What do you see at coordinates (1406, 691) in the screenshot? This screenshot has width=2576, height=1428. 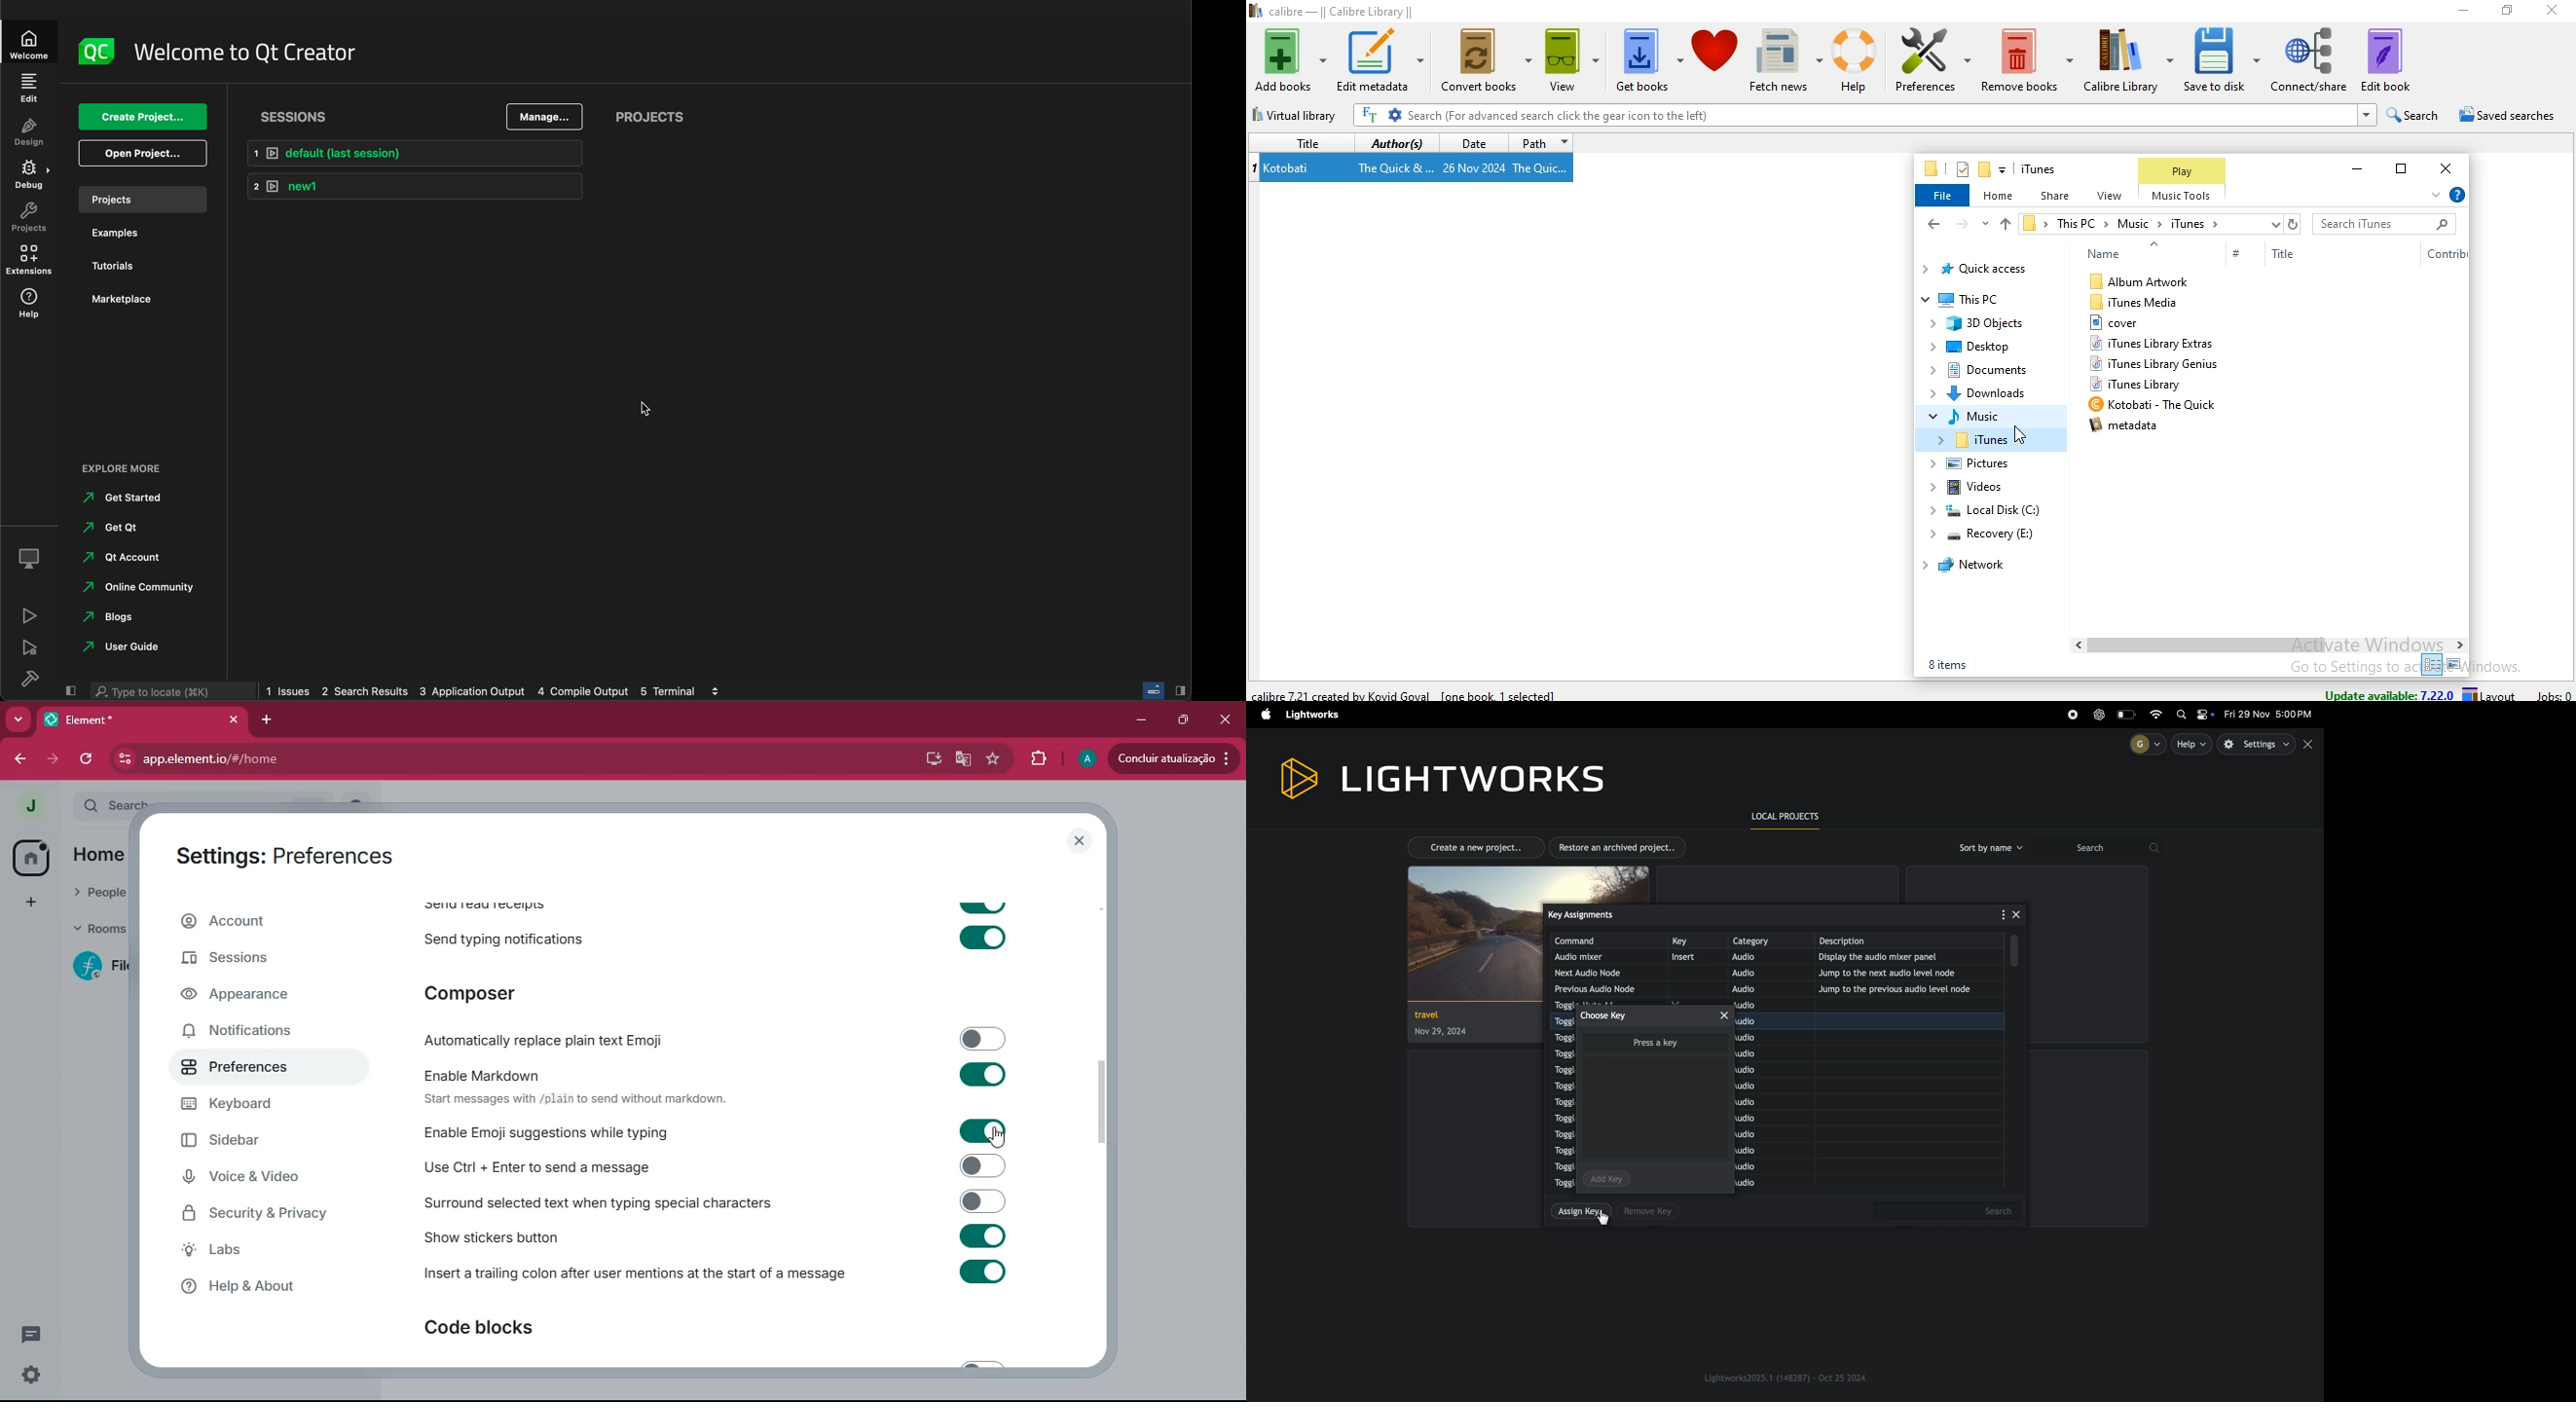 I see `calibre 7.21 created by Kovid Goval [one book 1 selected]` at bounding box center [1406, 691].